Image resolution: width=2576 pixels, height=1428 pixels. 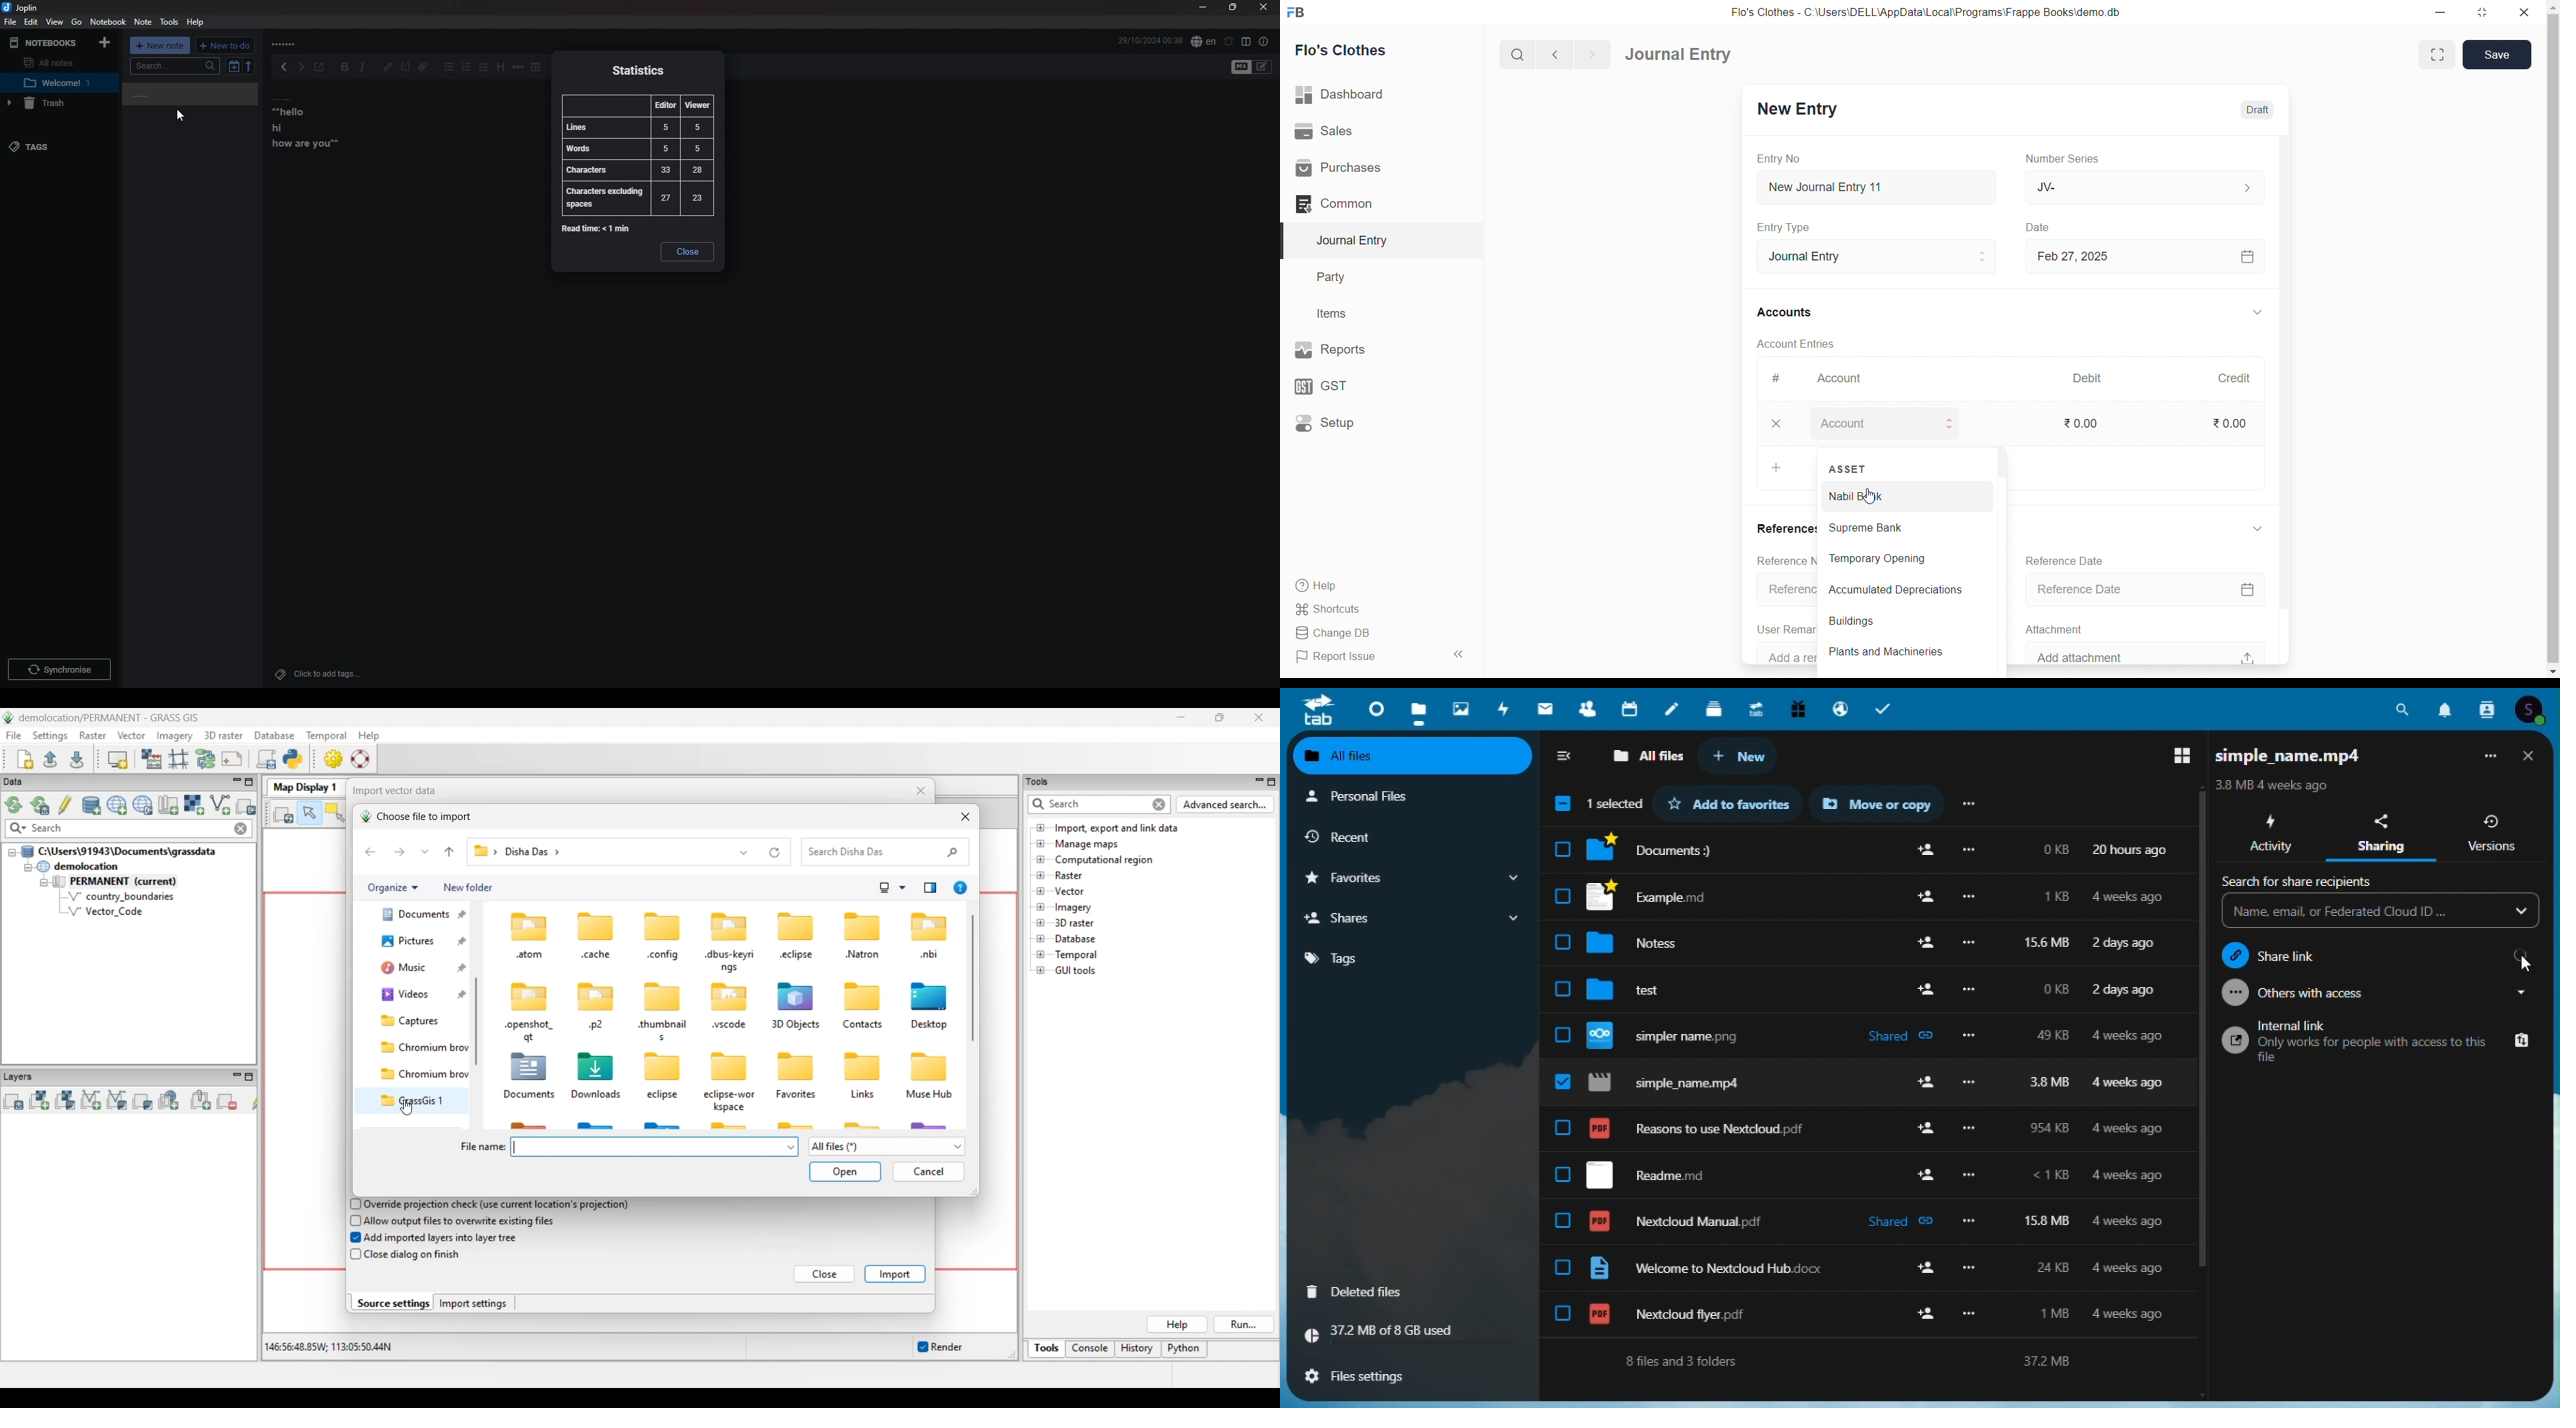 I want to click on Toggle external editing, so click(x=321, y=67).